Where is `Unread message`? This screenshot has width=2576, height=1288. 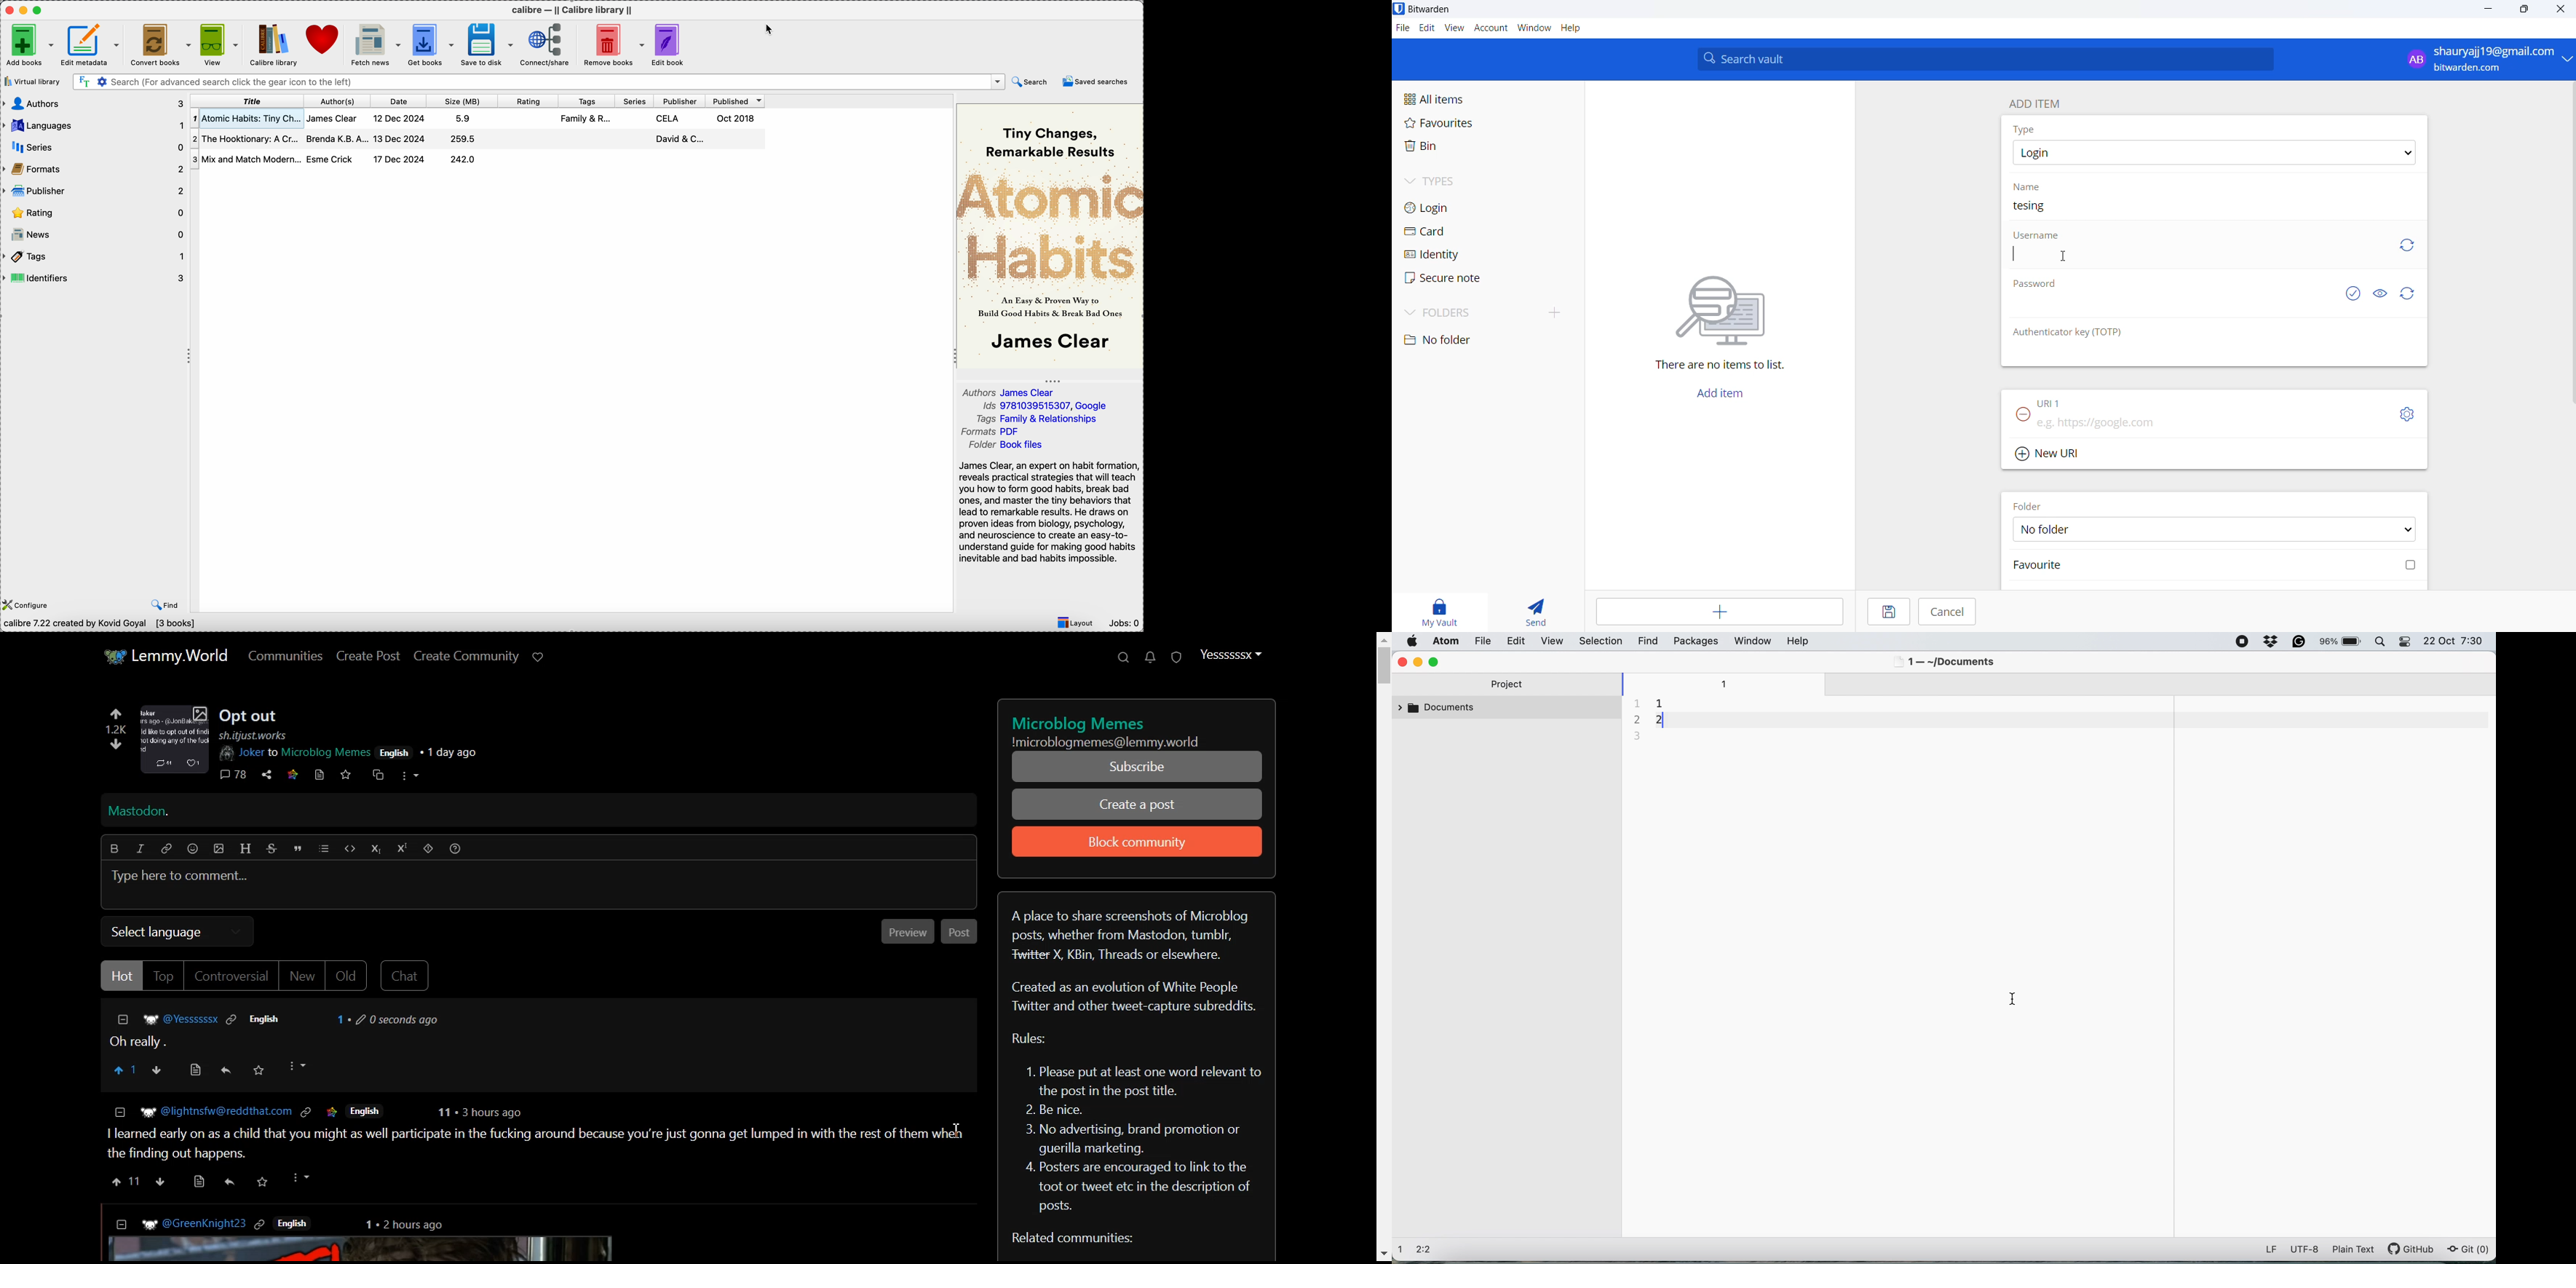
Unread message is located at coordinates (1150, 657).